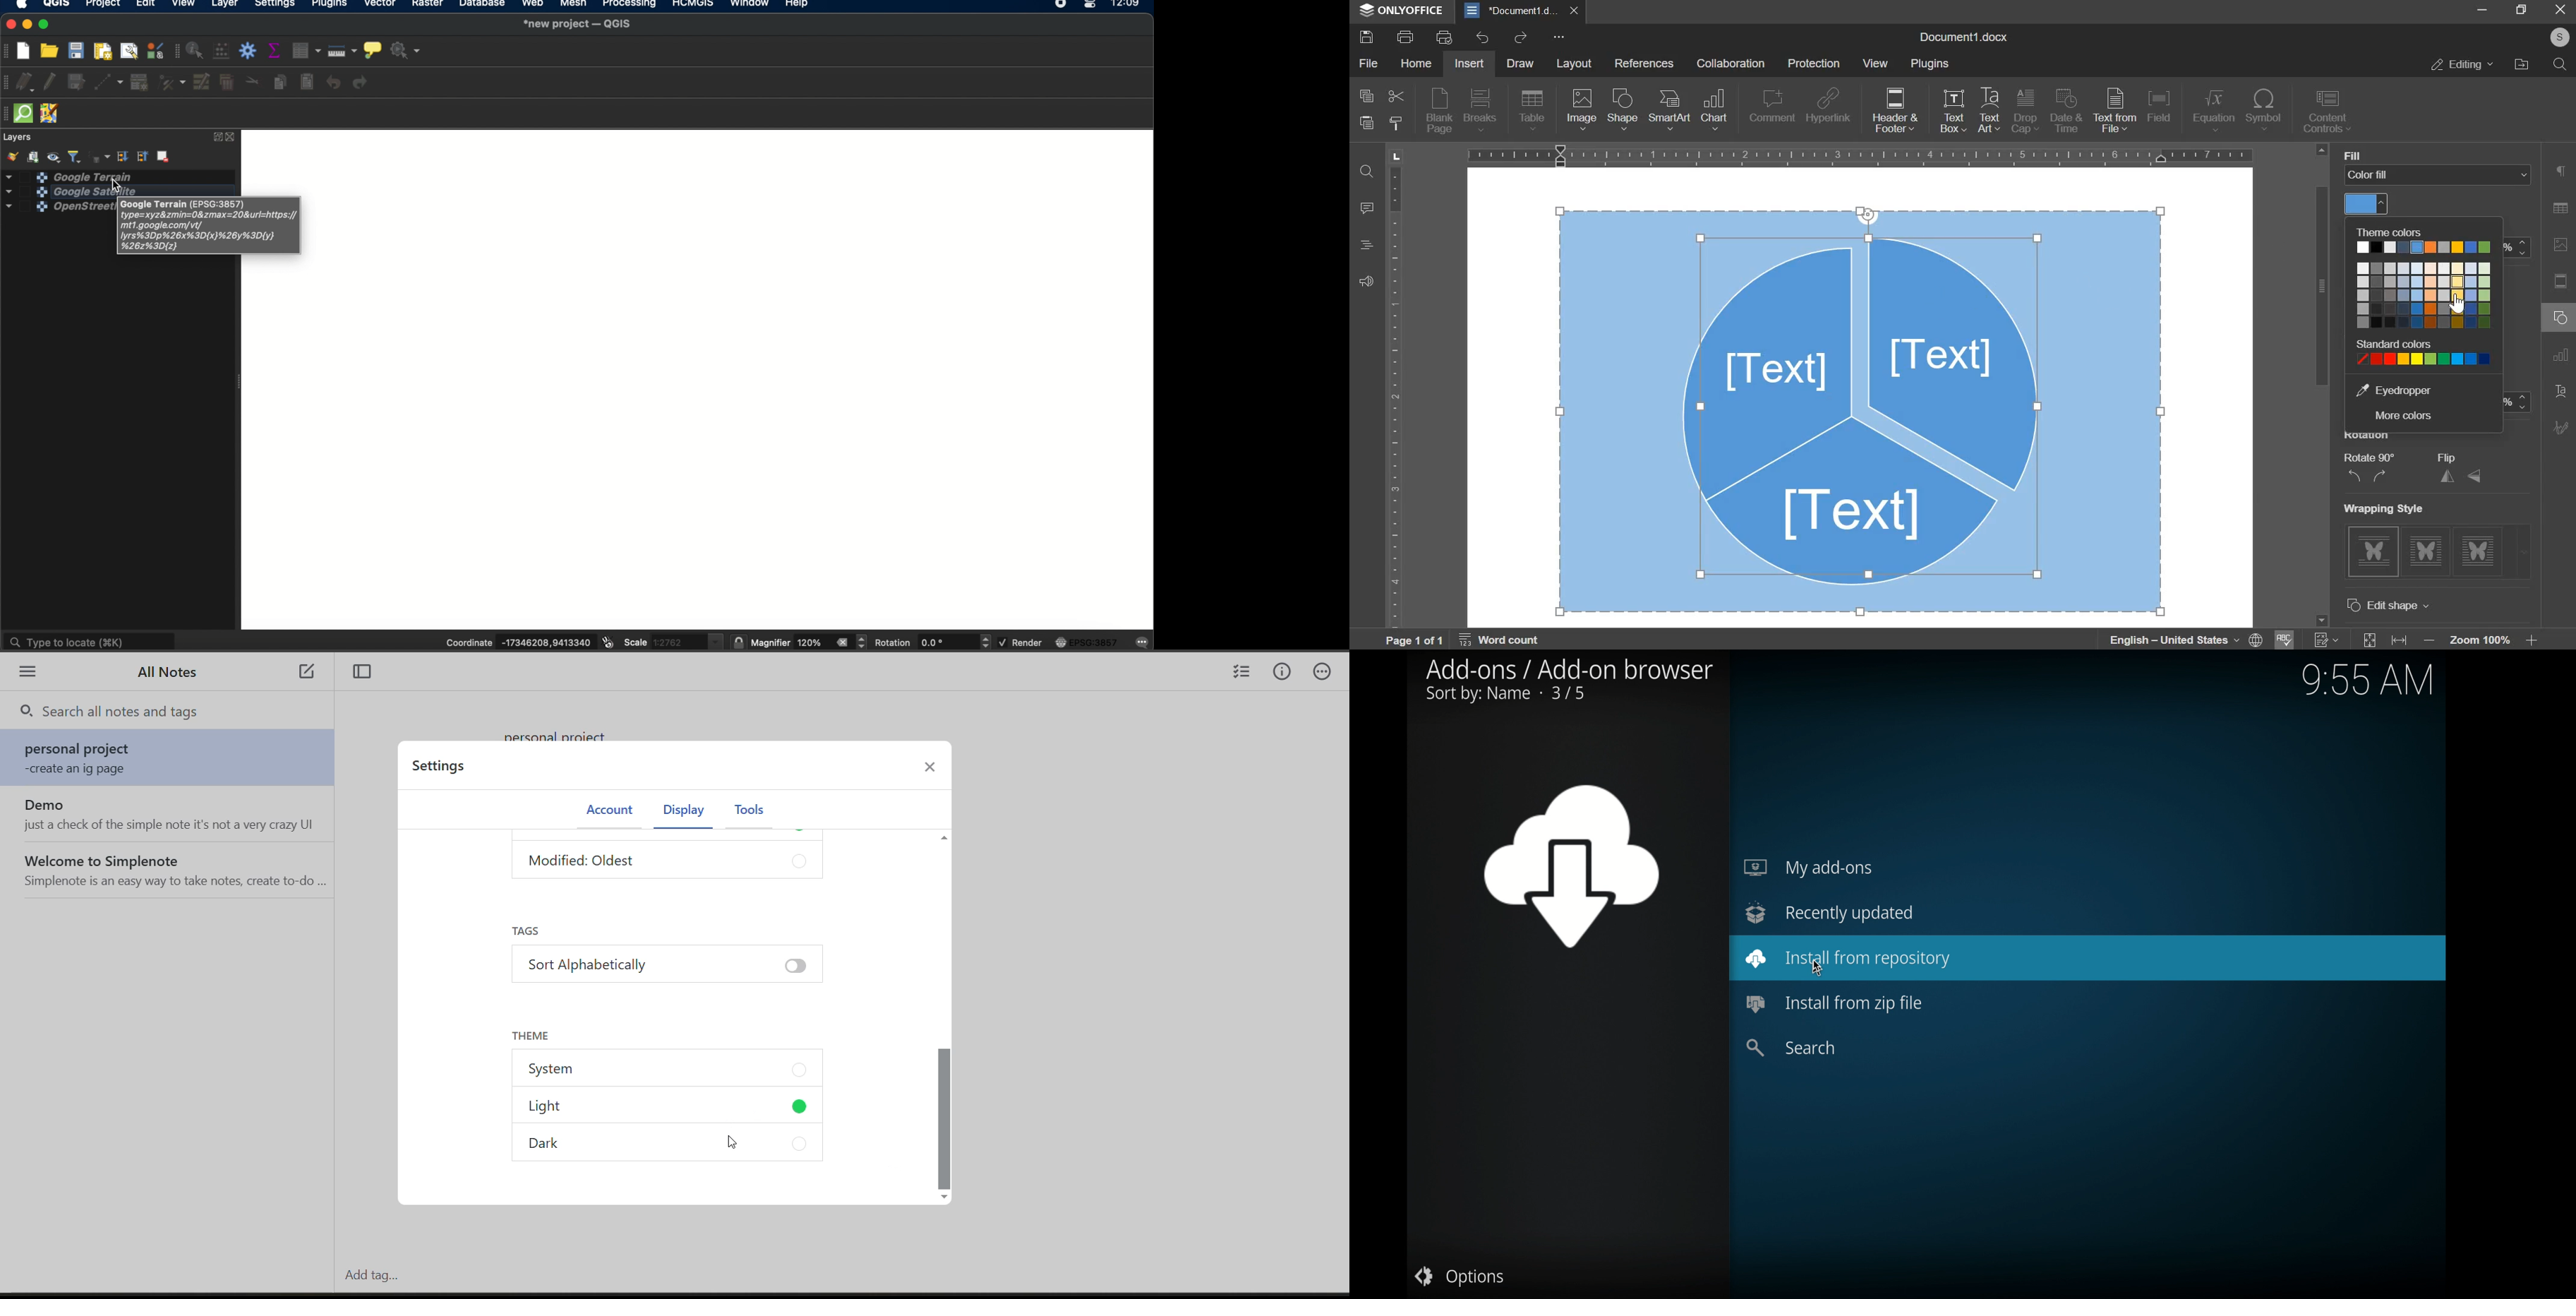 The height and width of the screenshot is (1316, 2576). Describe the element at coordinates (1790, 1048) in the screenshot. I see `search` at that location.